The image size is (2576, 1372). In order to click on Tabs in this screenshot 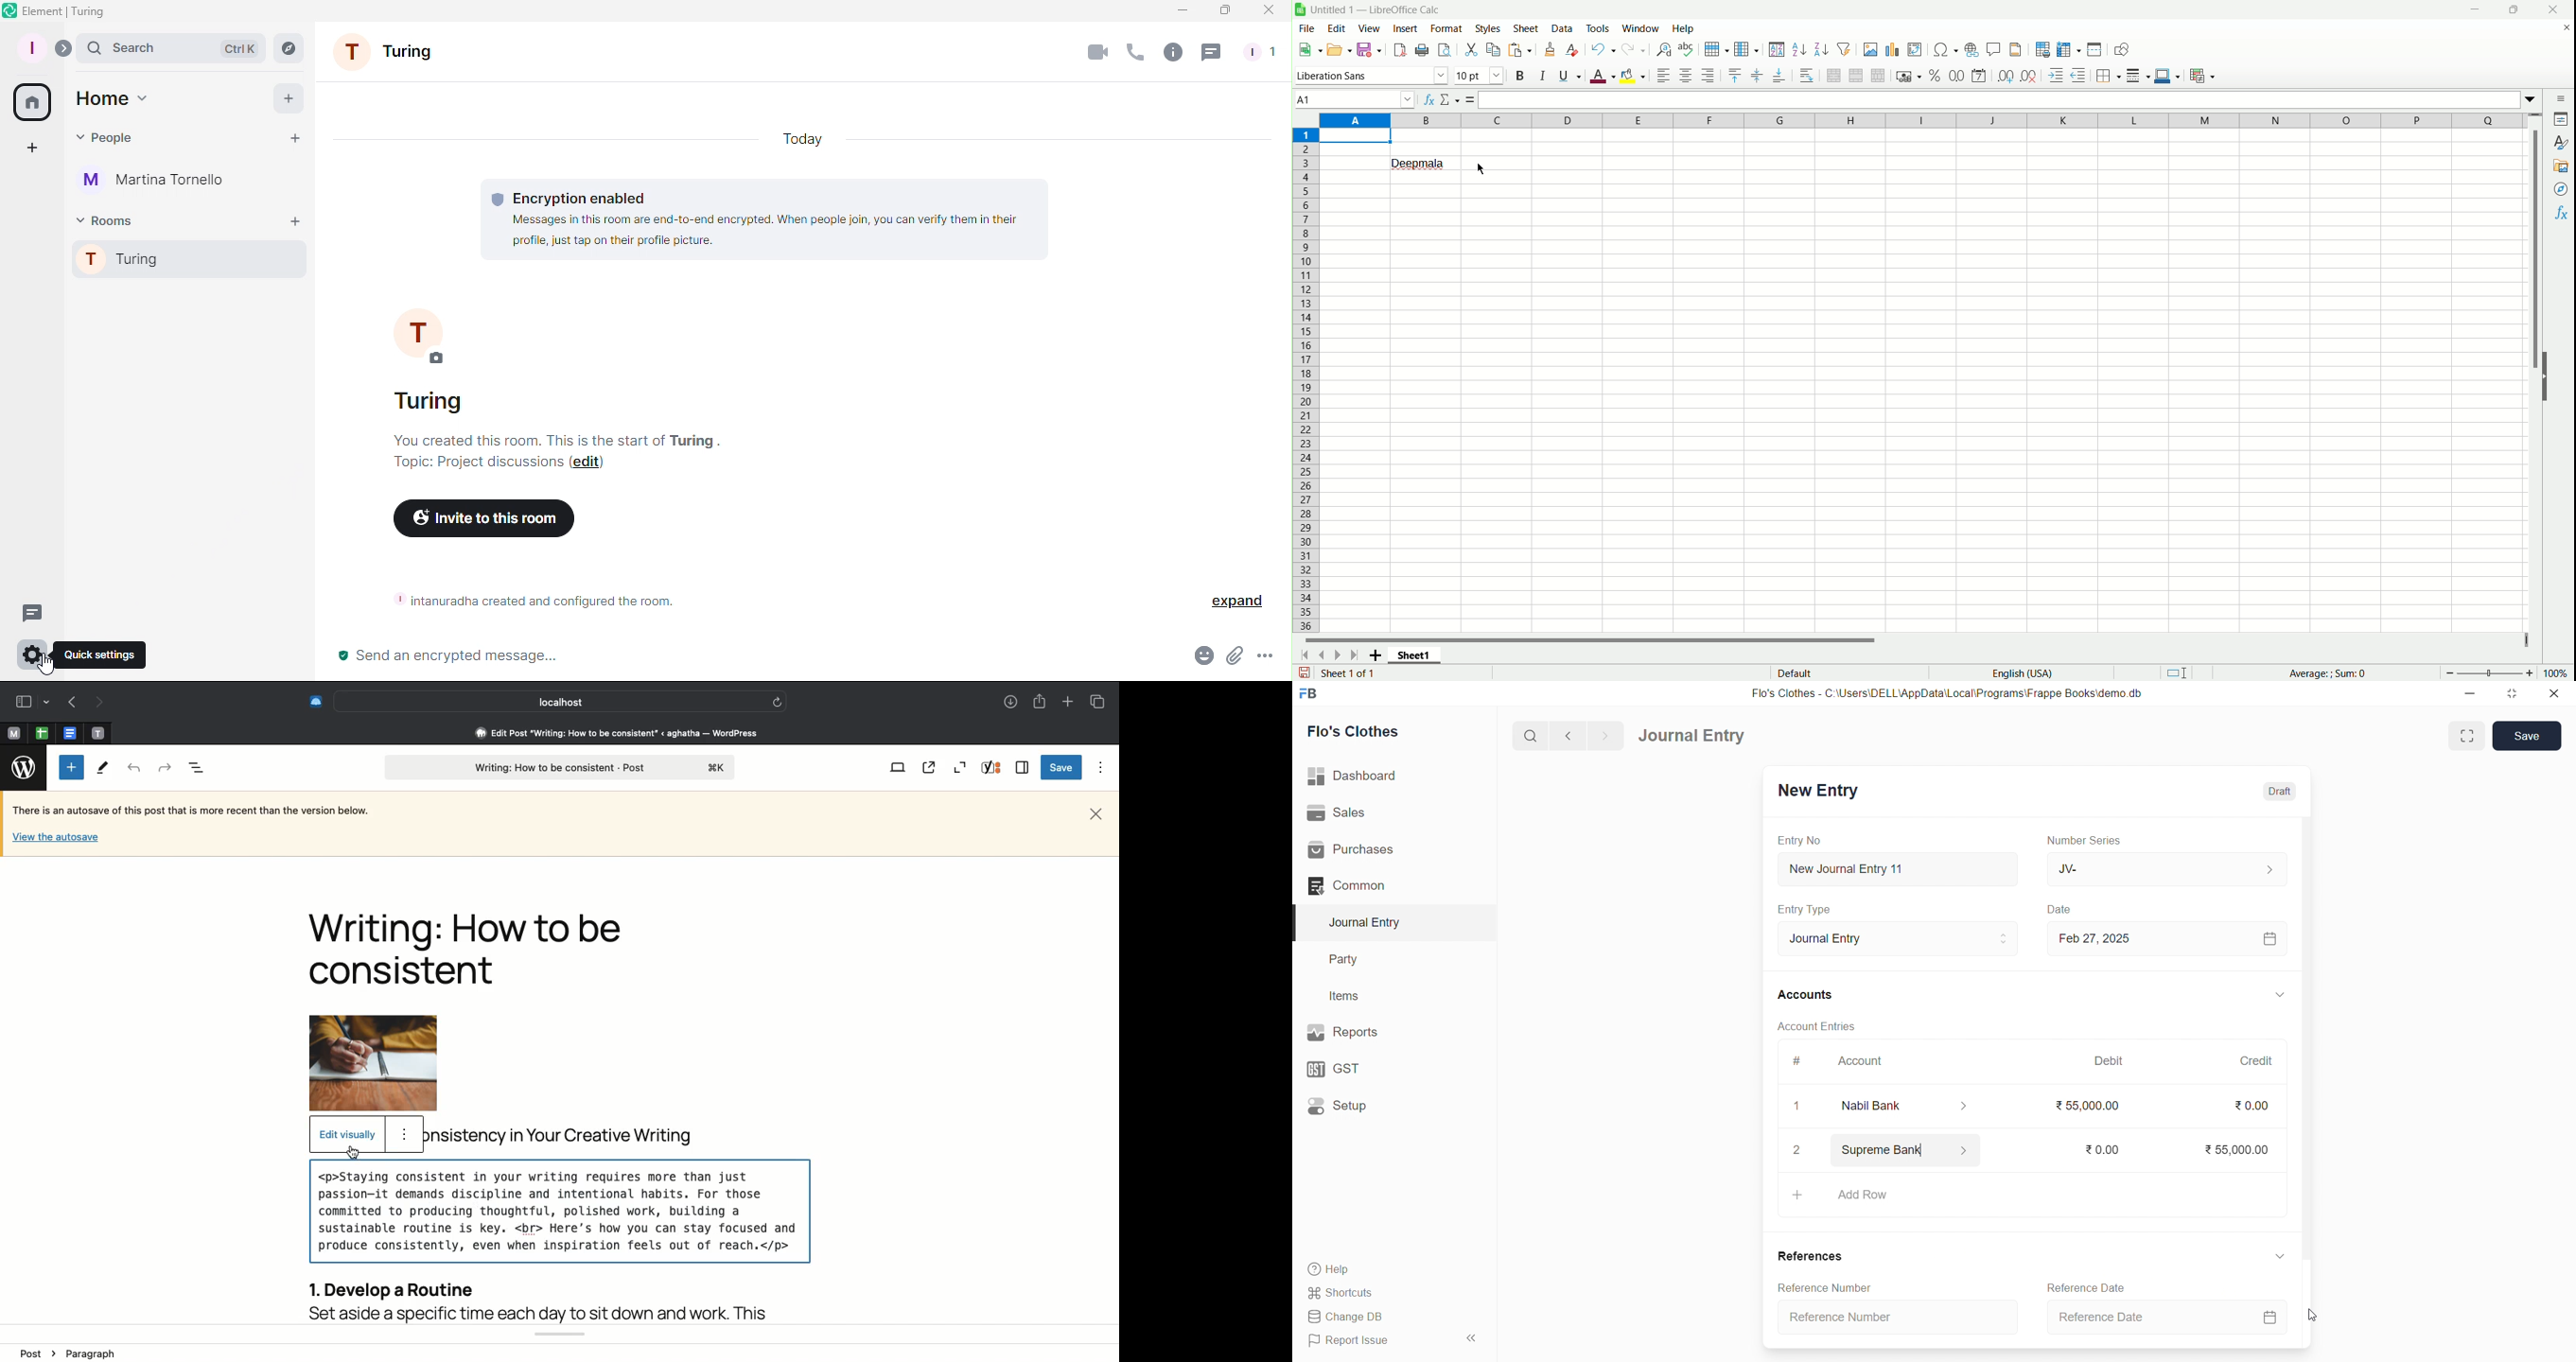, I will do `click(1097, 701)`.